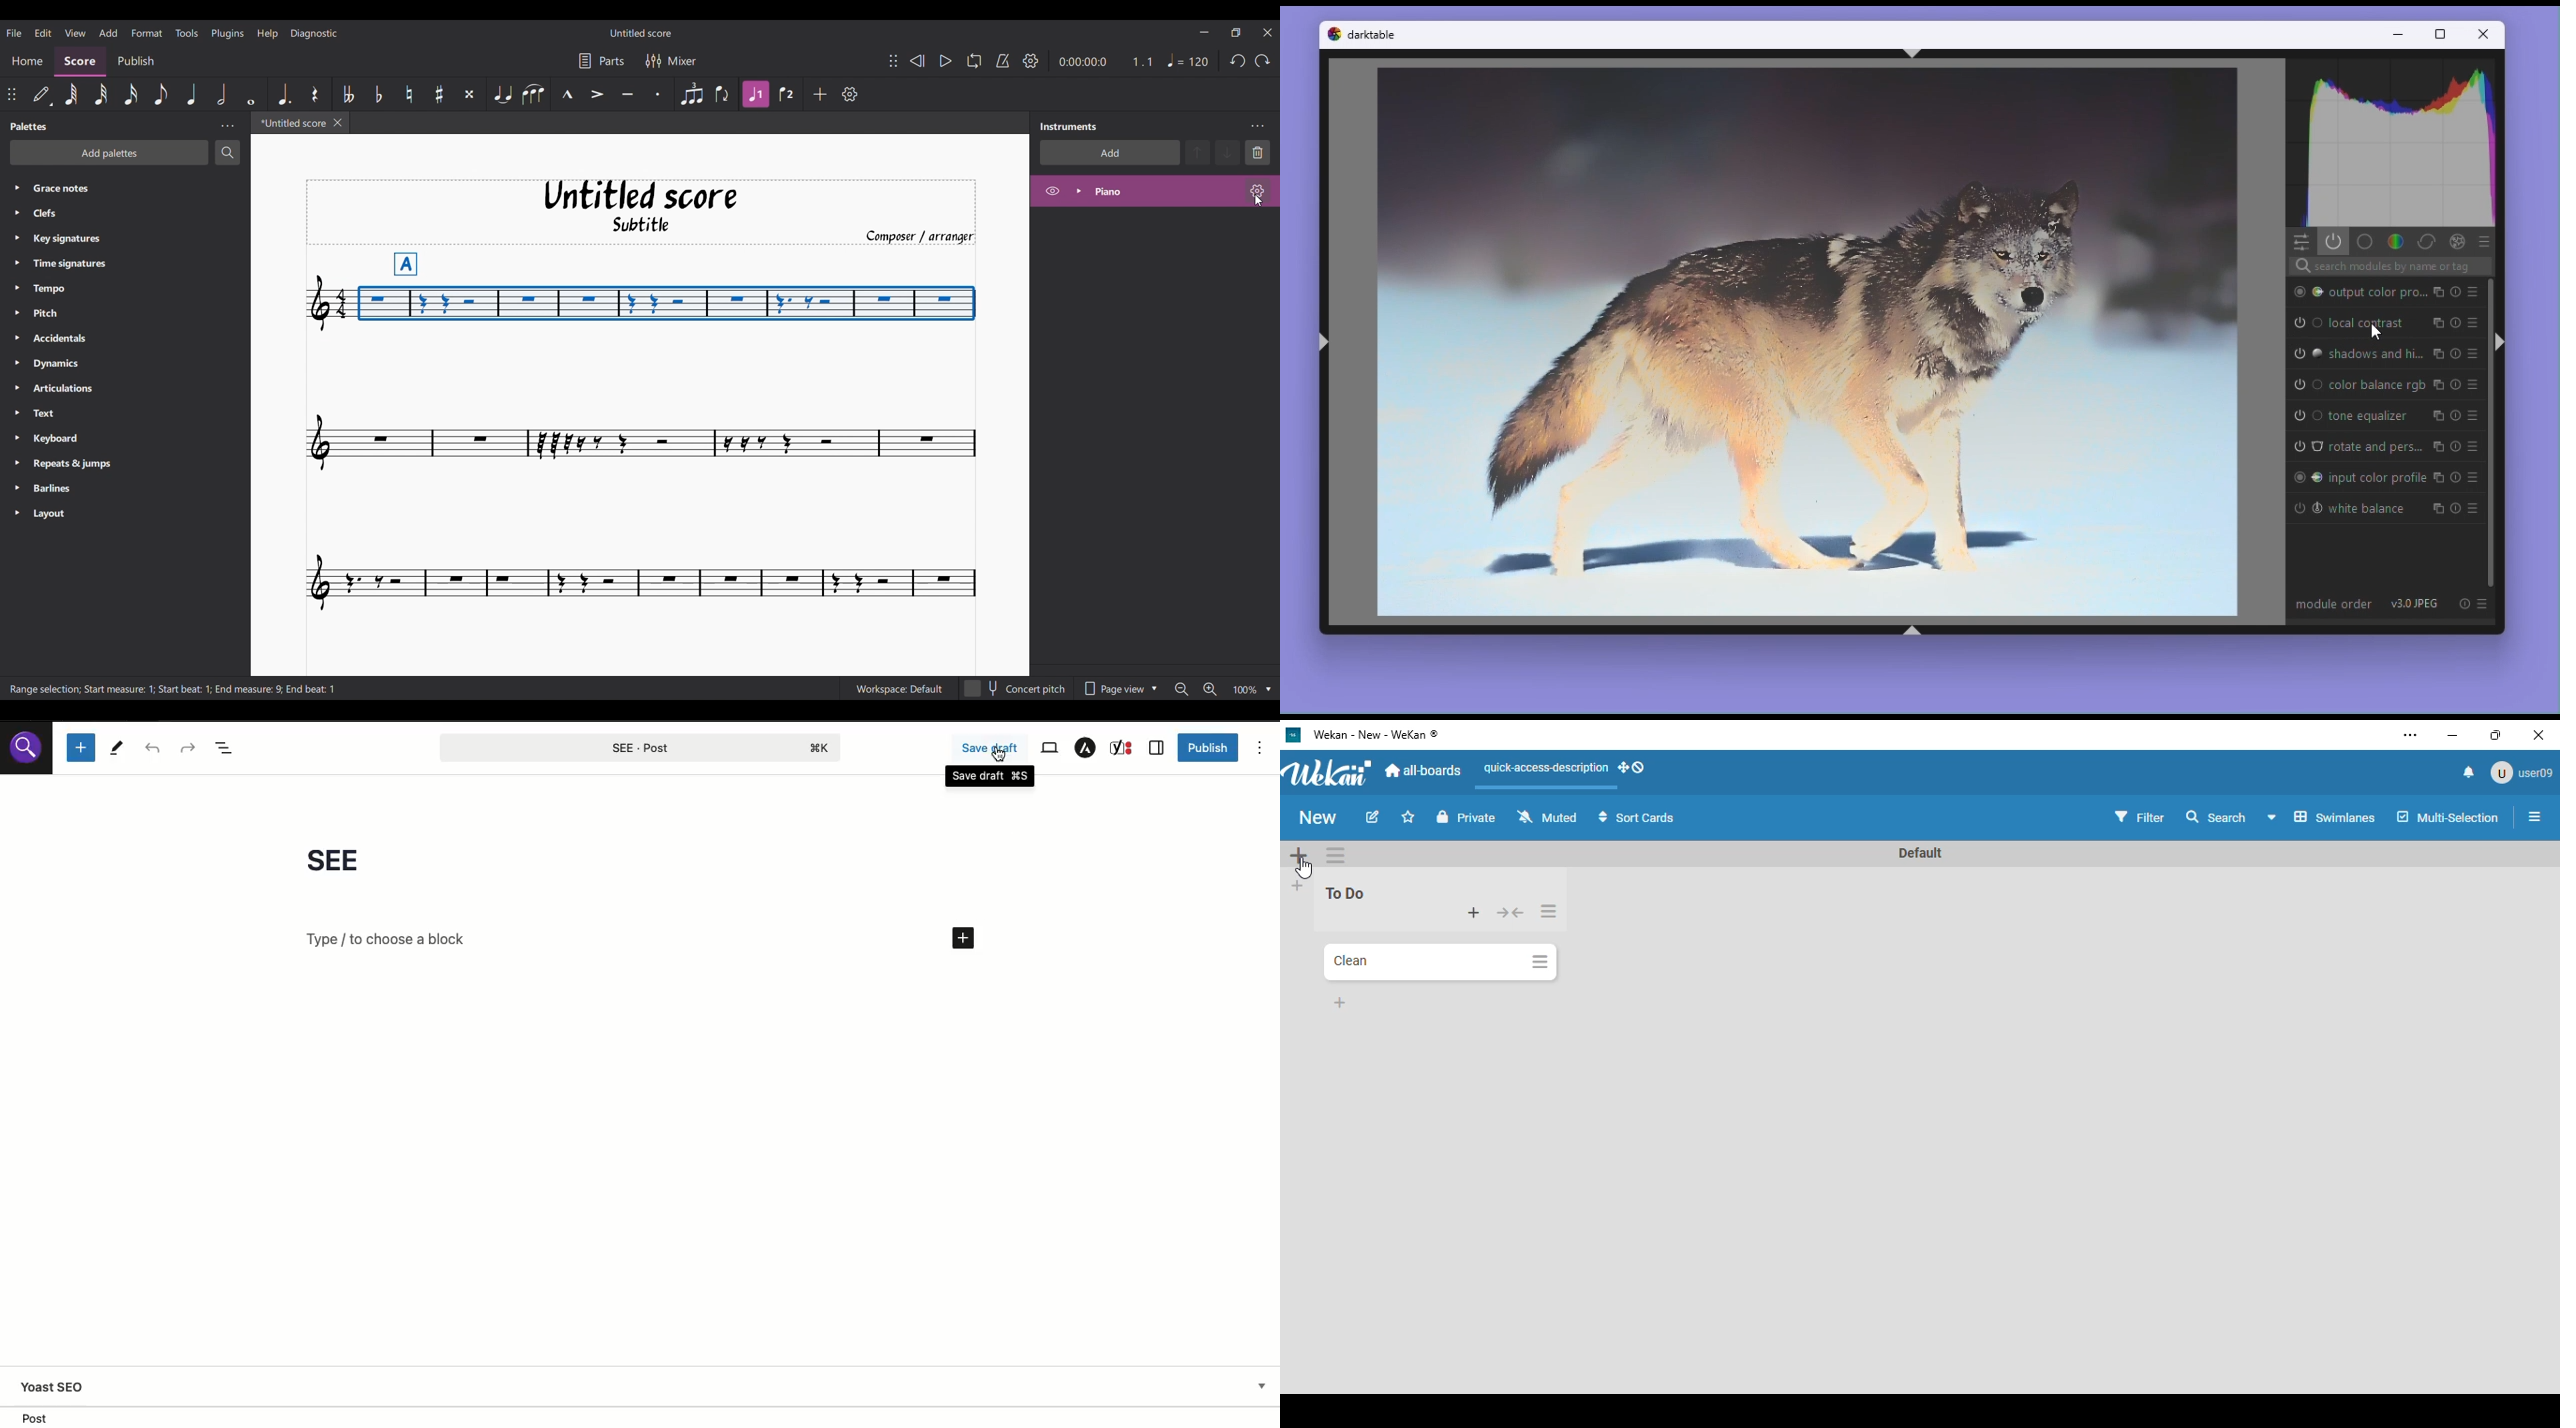 Image resolution: width=2576 pixels, height=1428 pixels. Describe the element at coordinates (1119, 689) in the screenshot. I see `Page view options` at that location.